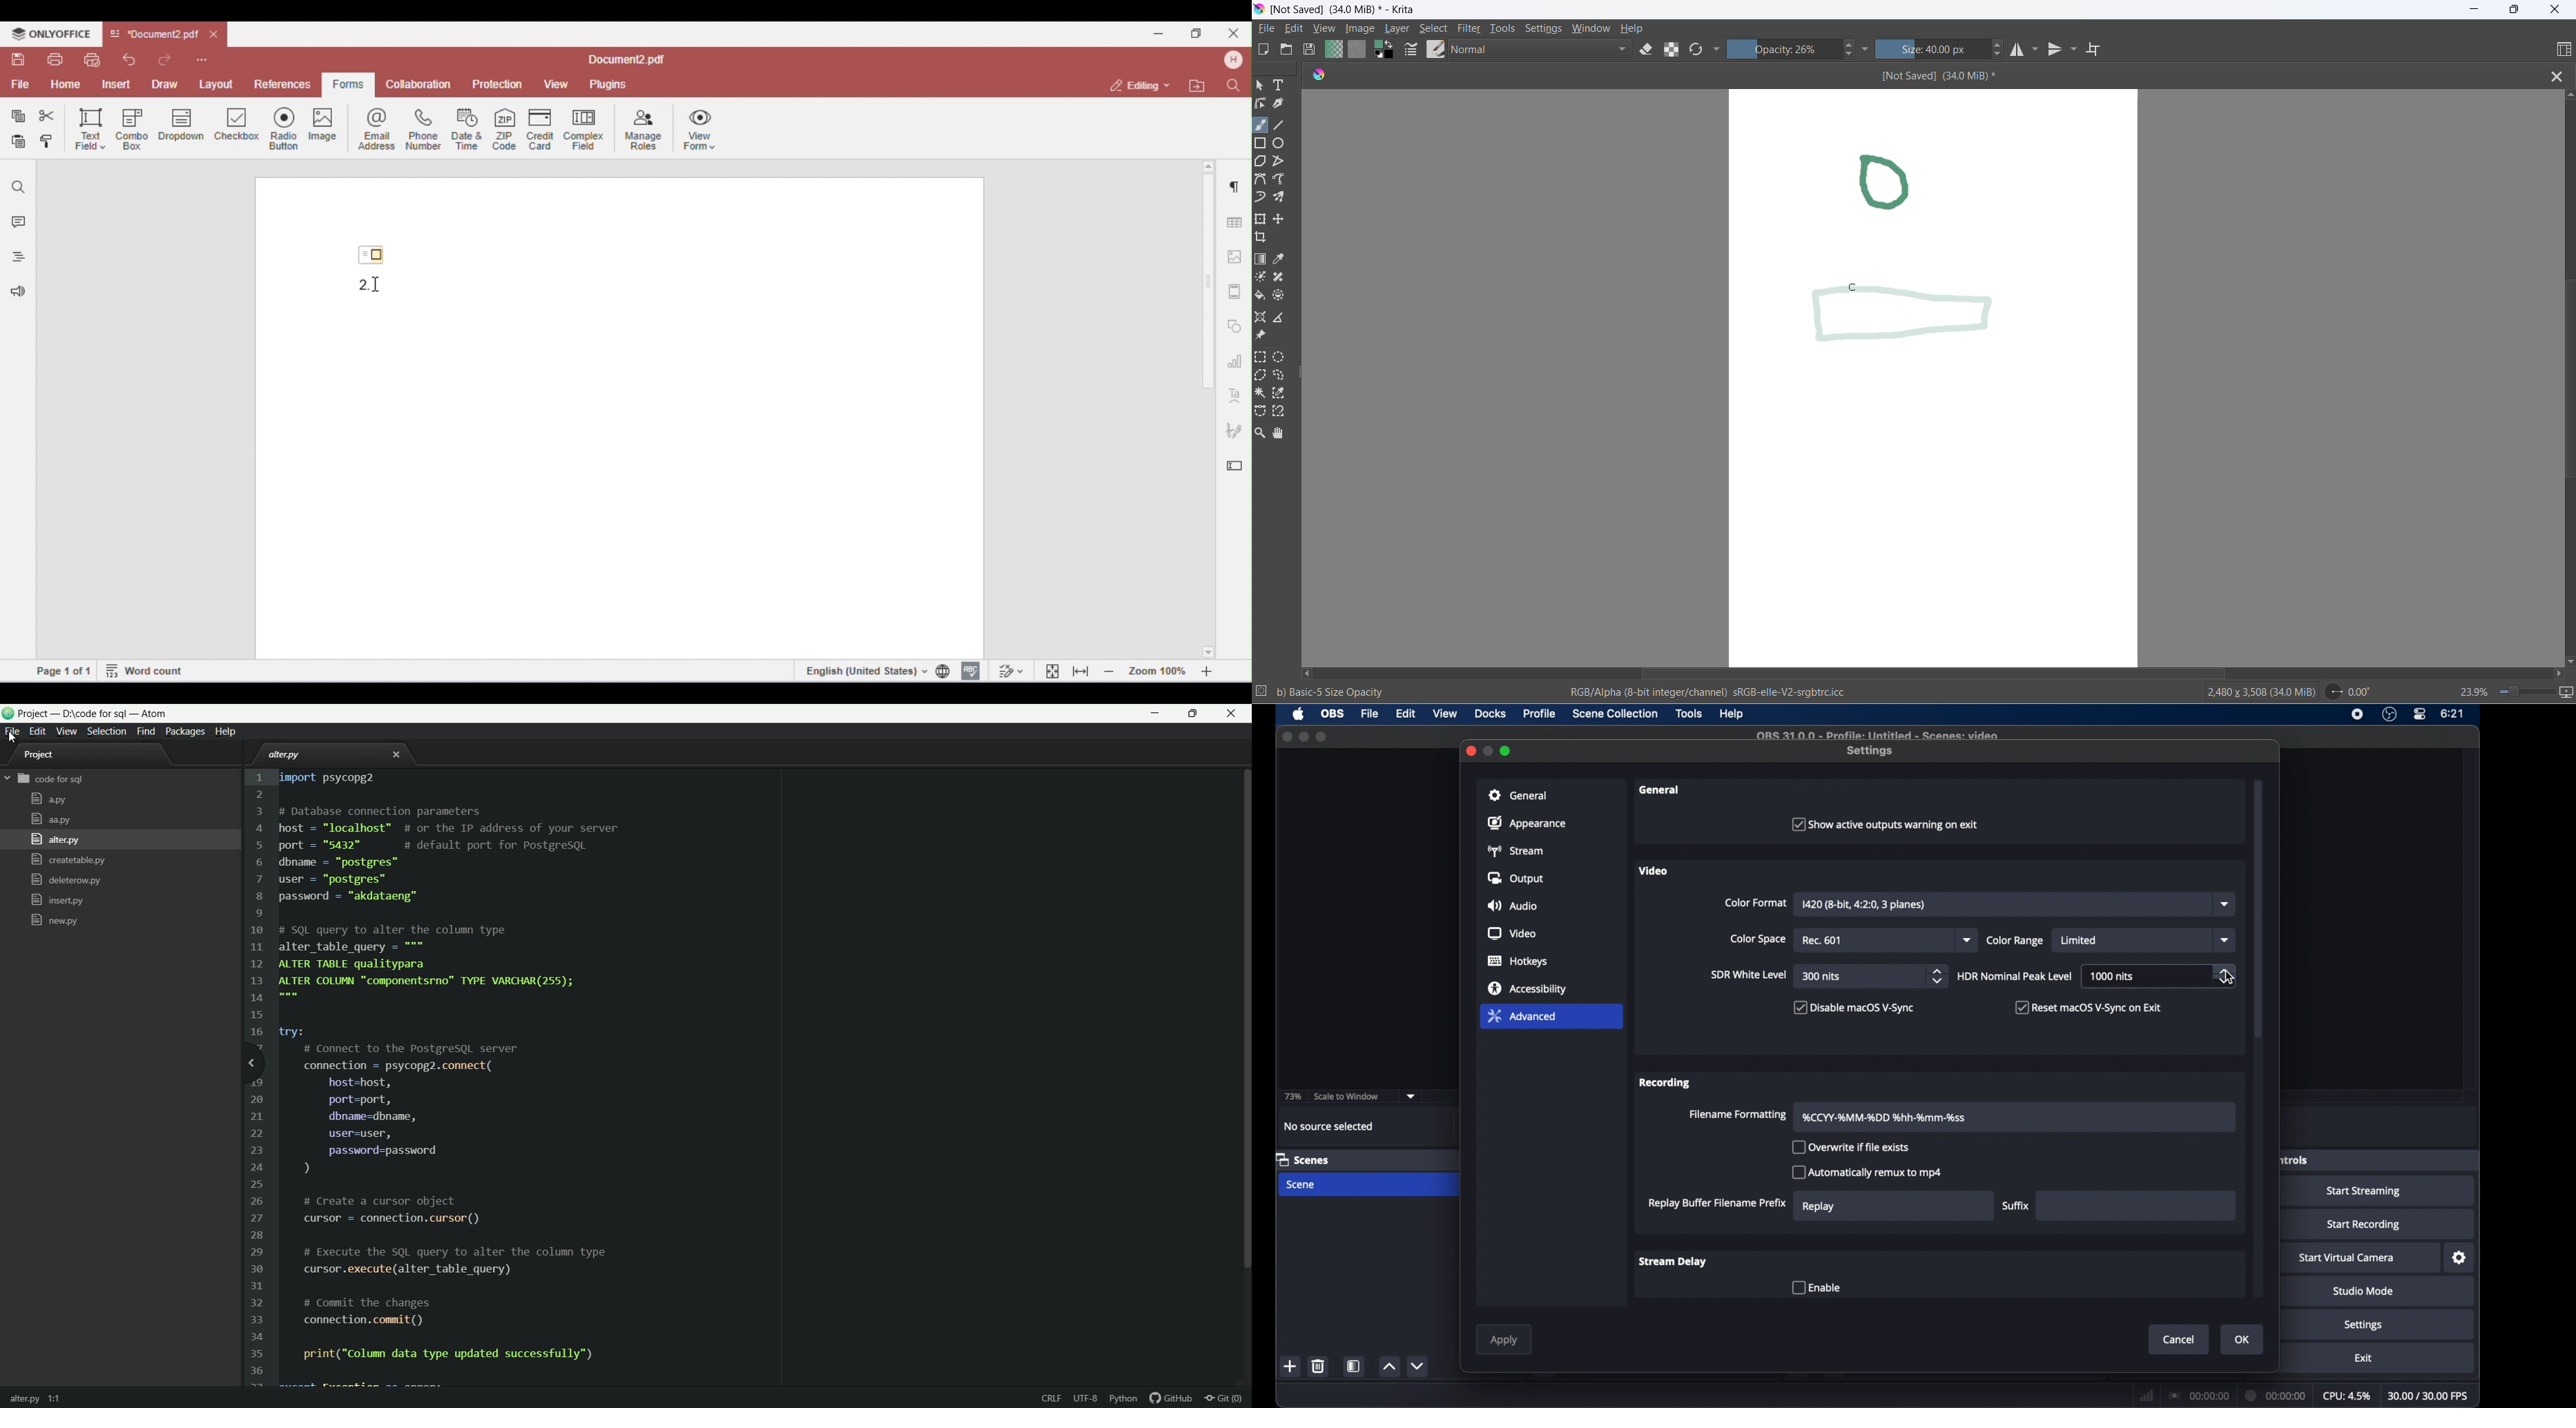 The image size is (2576, 1428). Describe the element at coordinates (1489, 752) in the screenshot. I see `minimize` at that location.